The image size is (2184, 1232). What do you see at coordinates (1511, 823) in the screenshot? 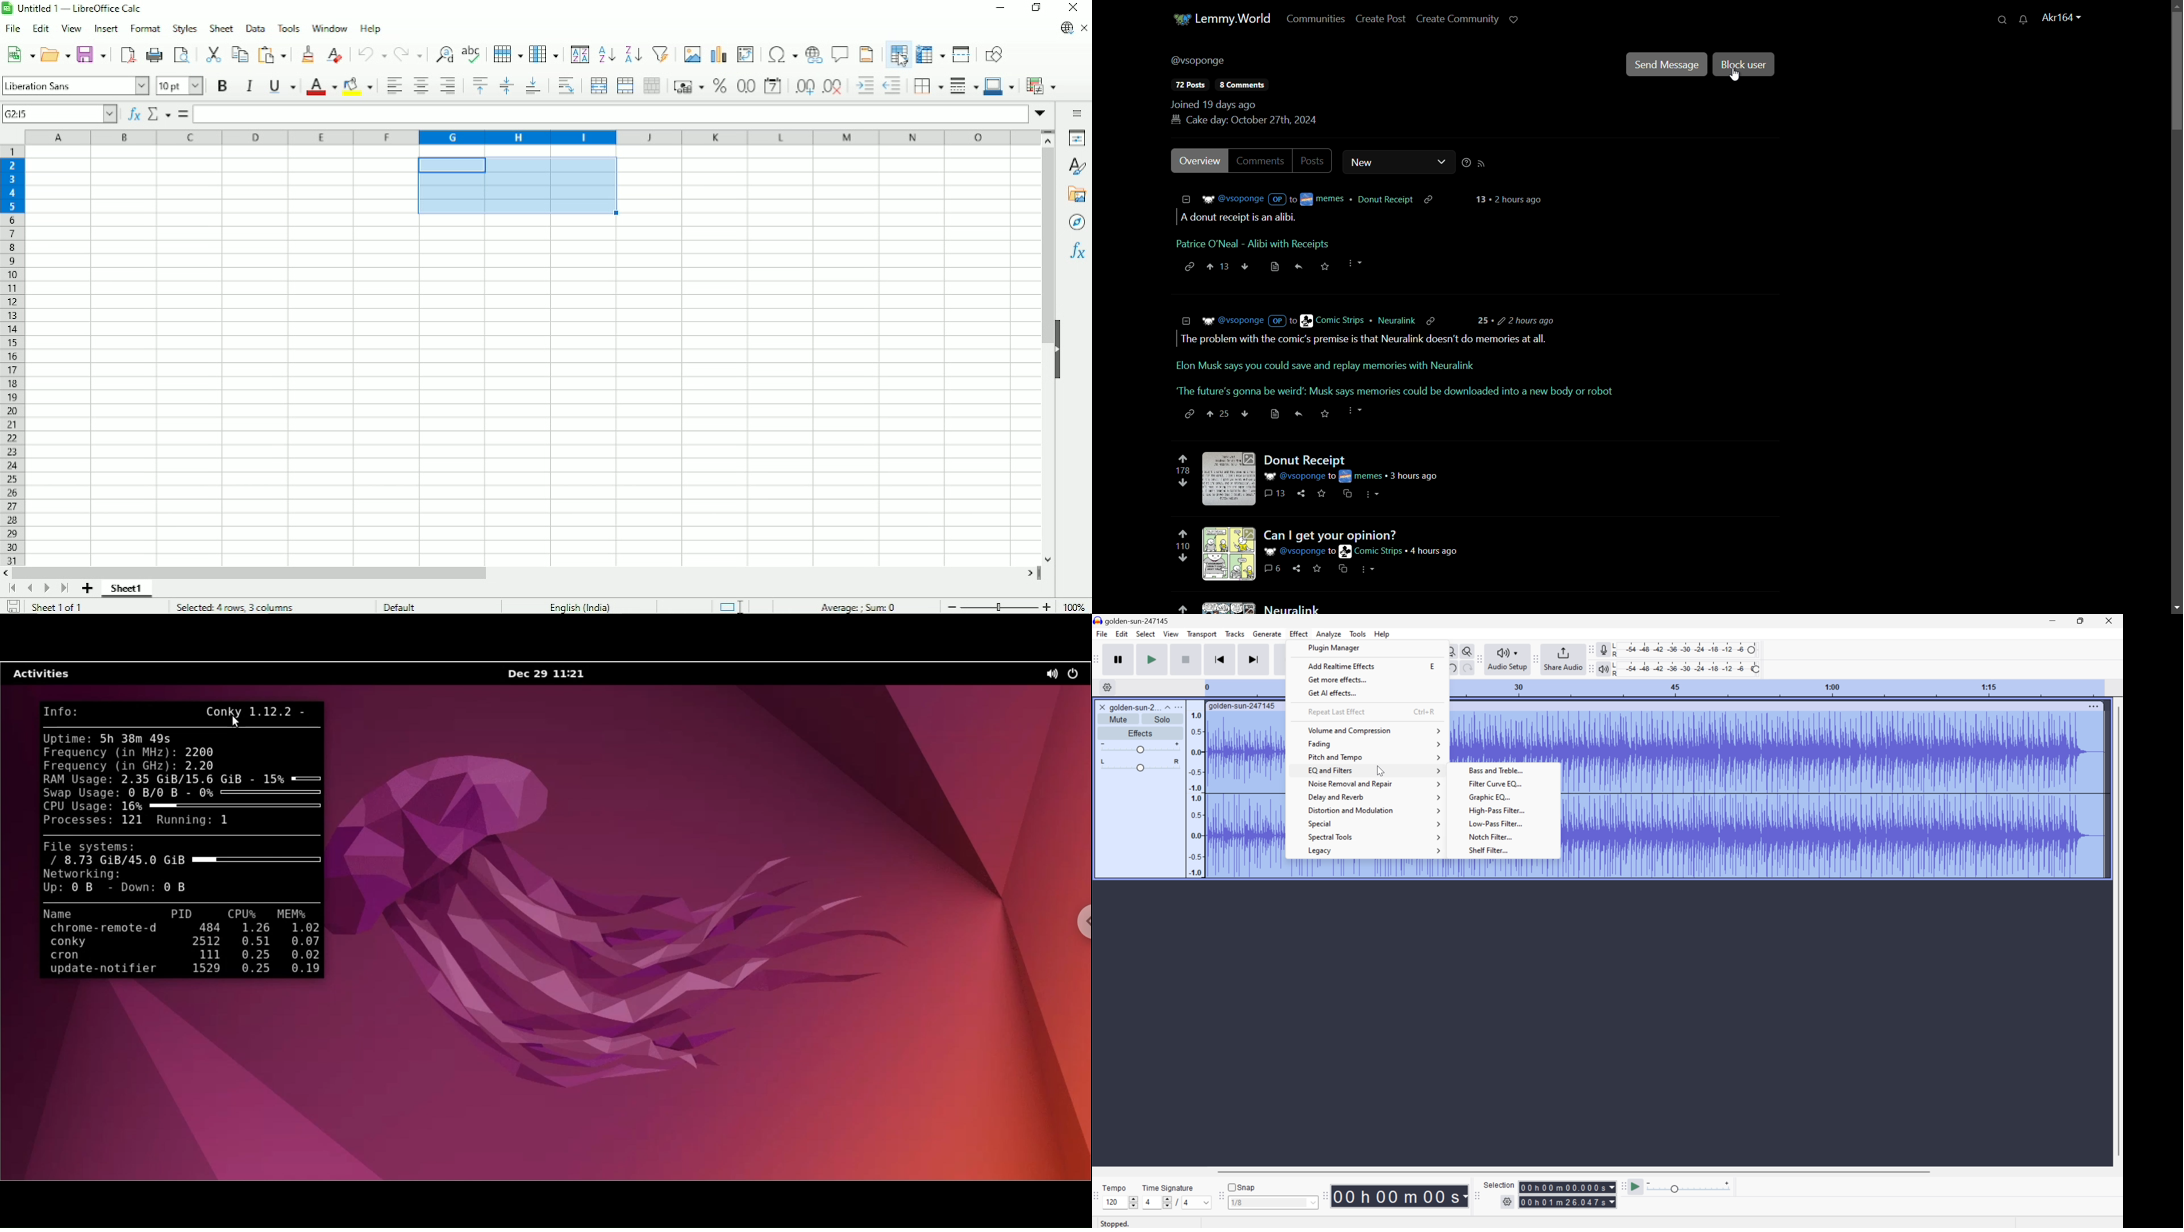
I see `Low pass filter...` at bounding box center [1511, 823].